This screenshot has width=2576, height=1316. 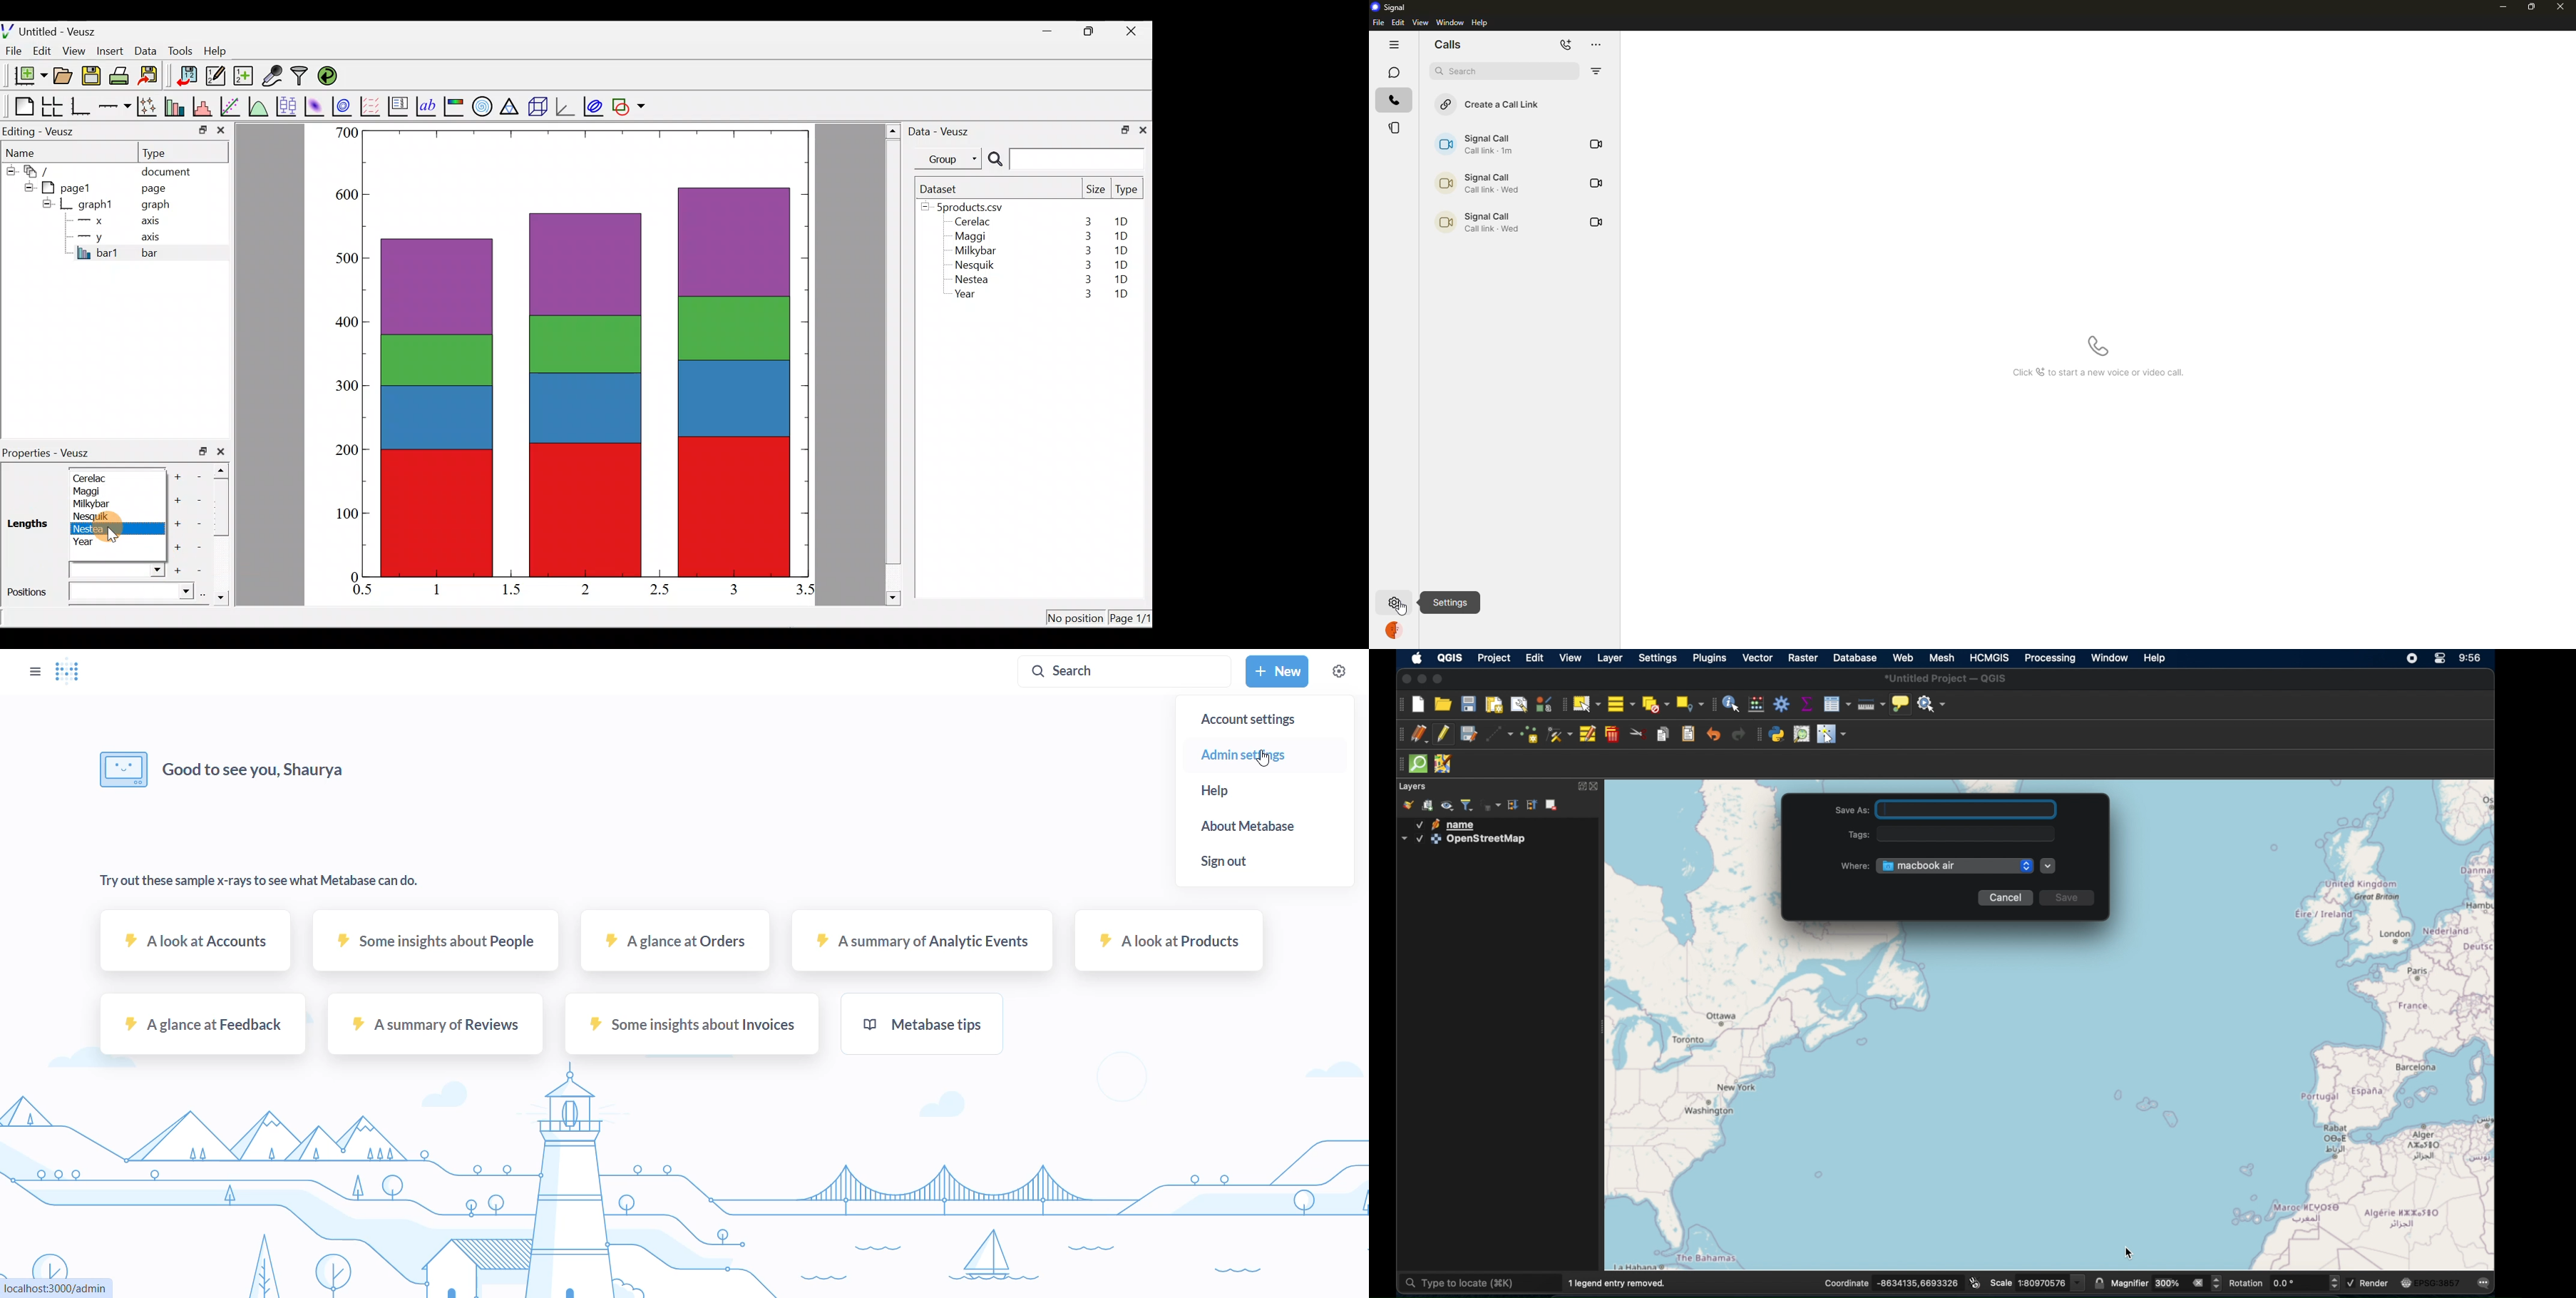 I want to click on Histogram of a dataset, so click(x=206, y=107).